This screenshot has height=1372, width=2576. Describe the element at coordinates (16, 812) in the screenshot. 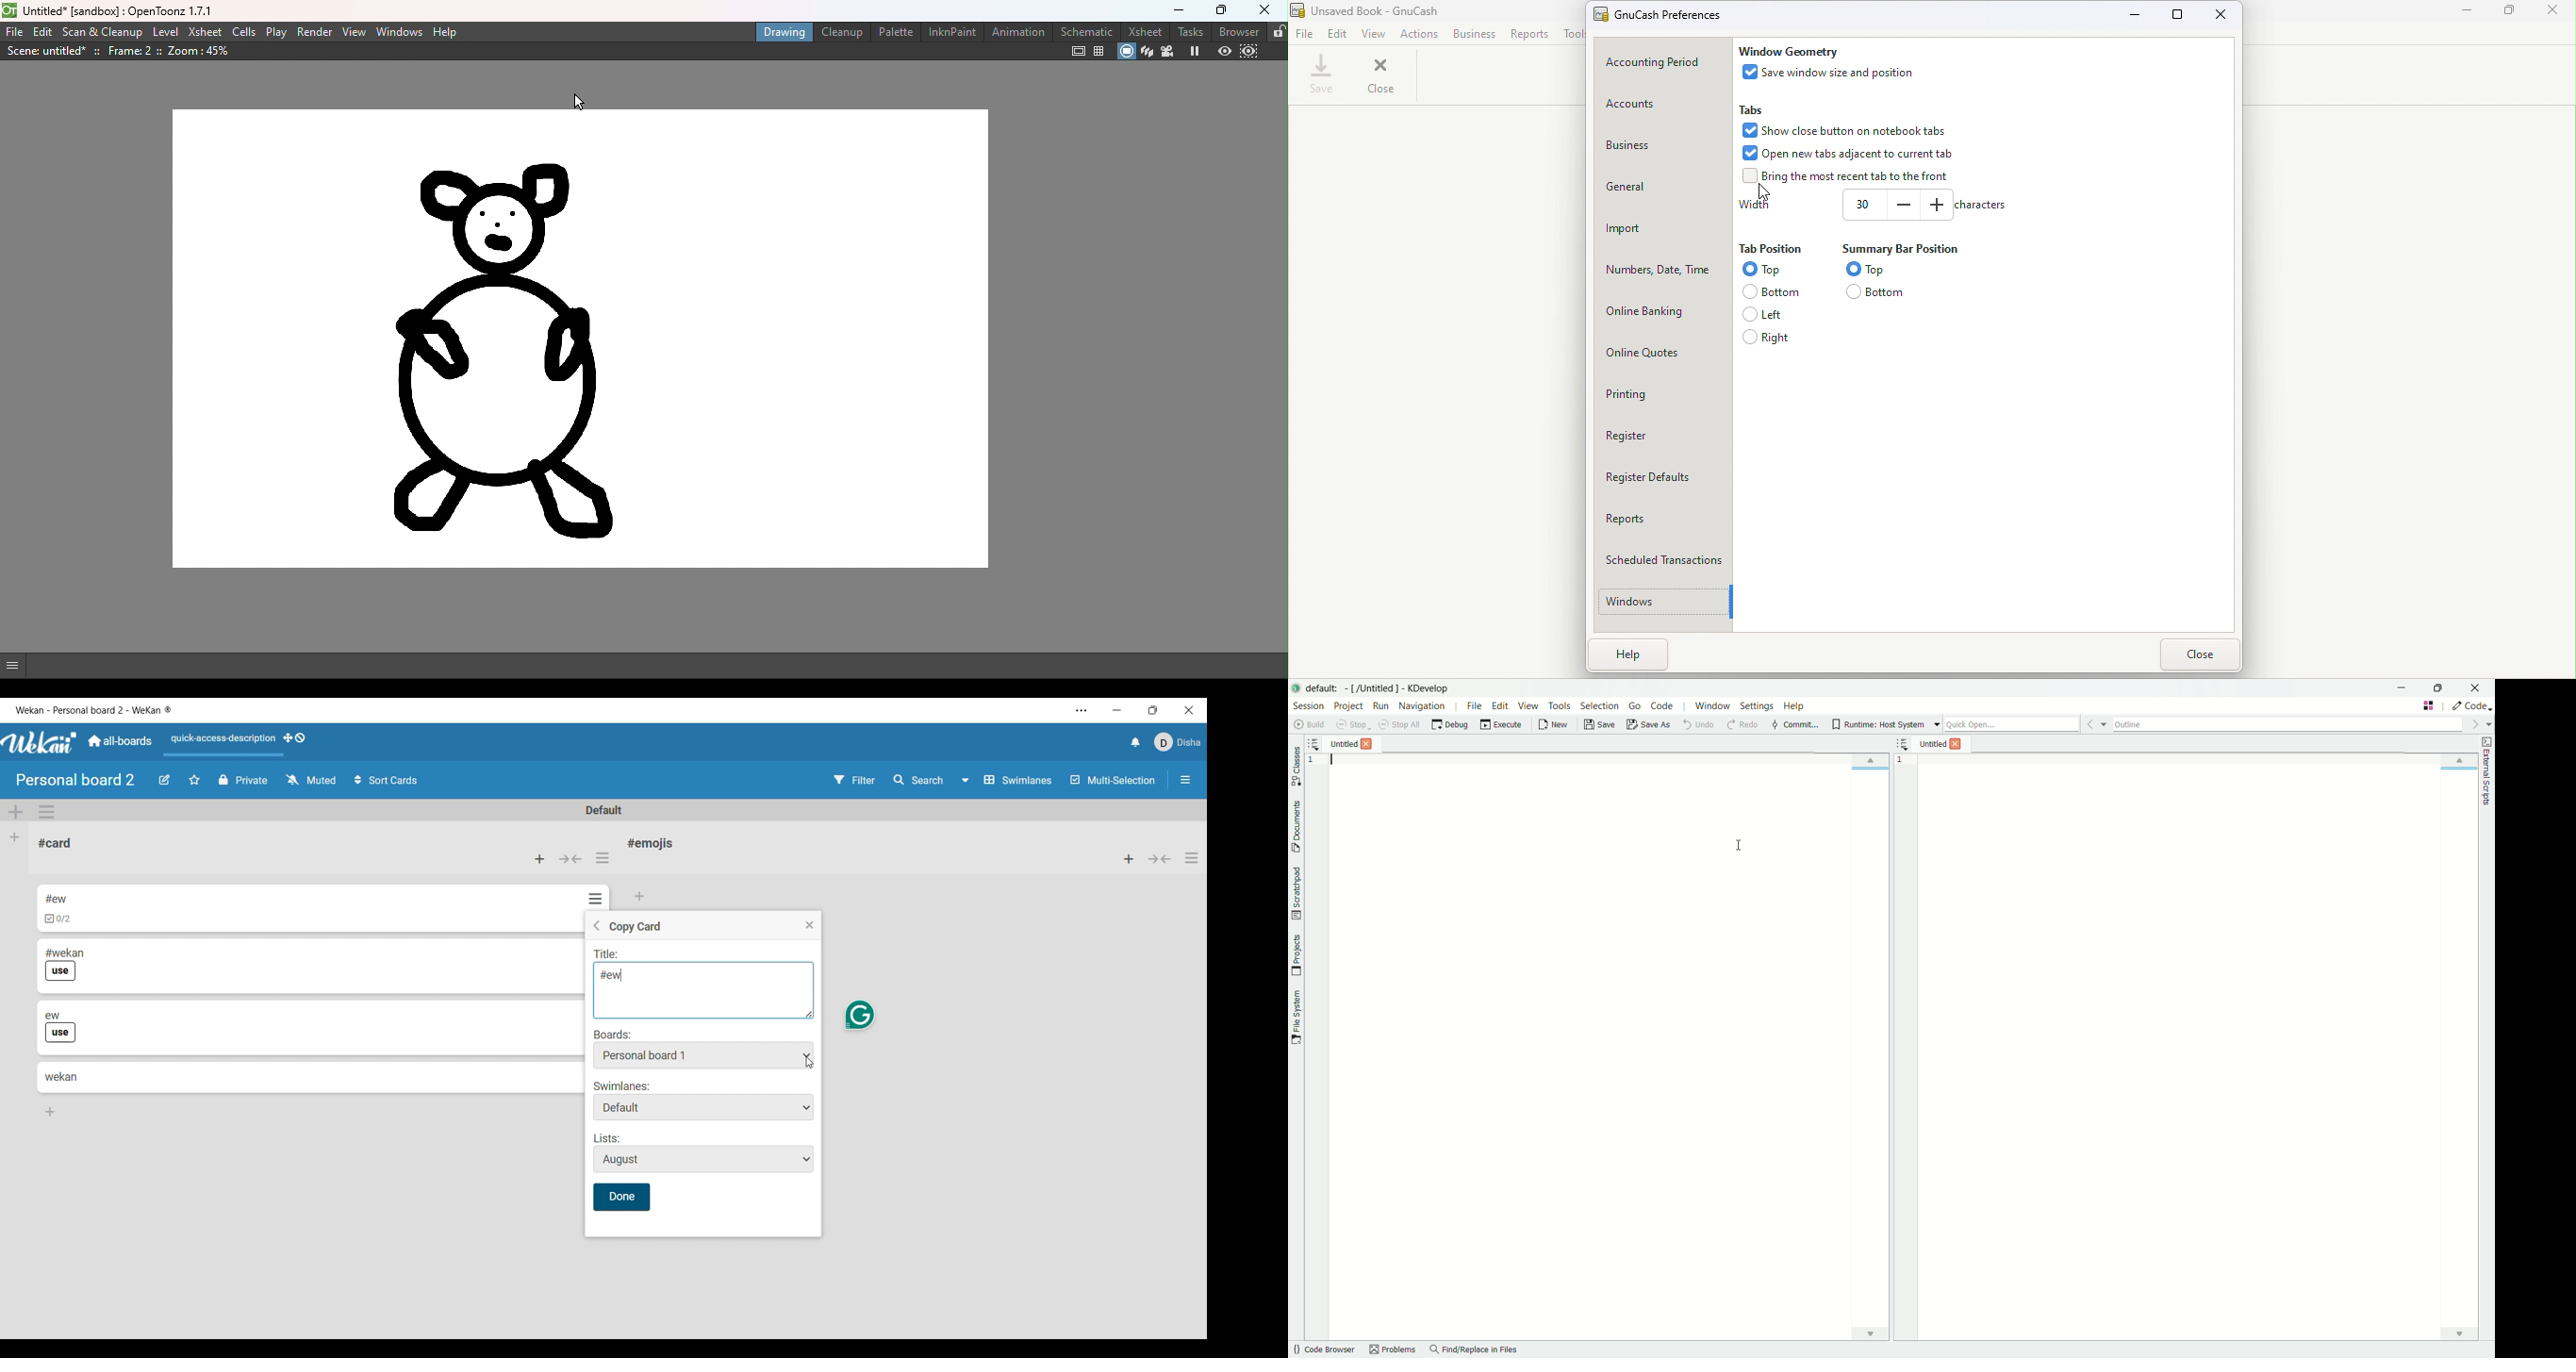

I see `Add swimlane` at that location.